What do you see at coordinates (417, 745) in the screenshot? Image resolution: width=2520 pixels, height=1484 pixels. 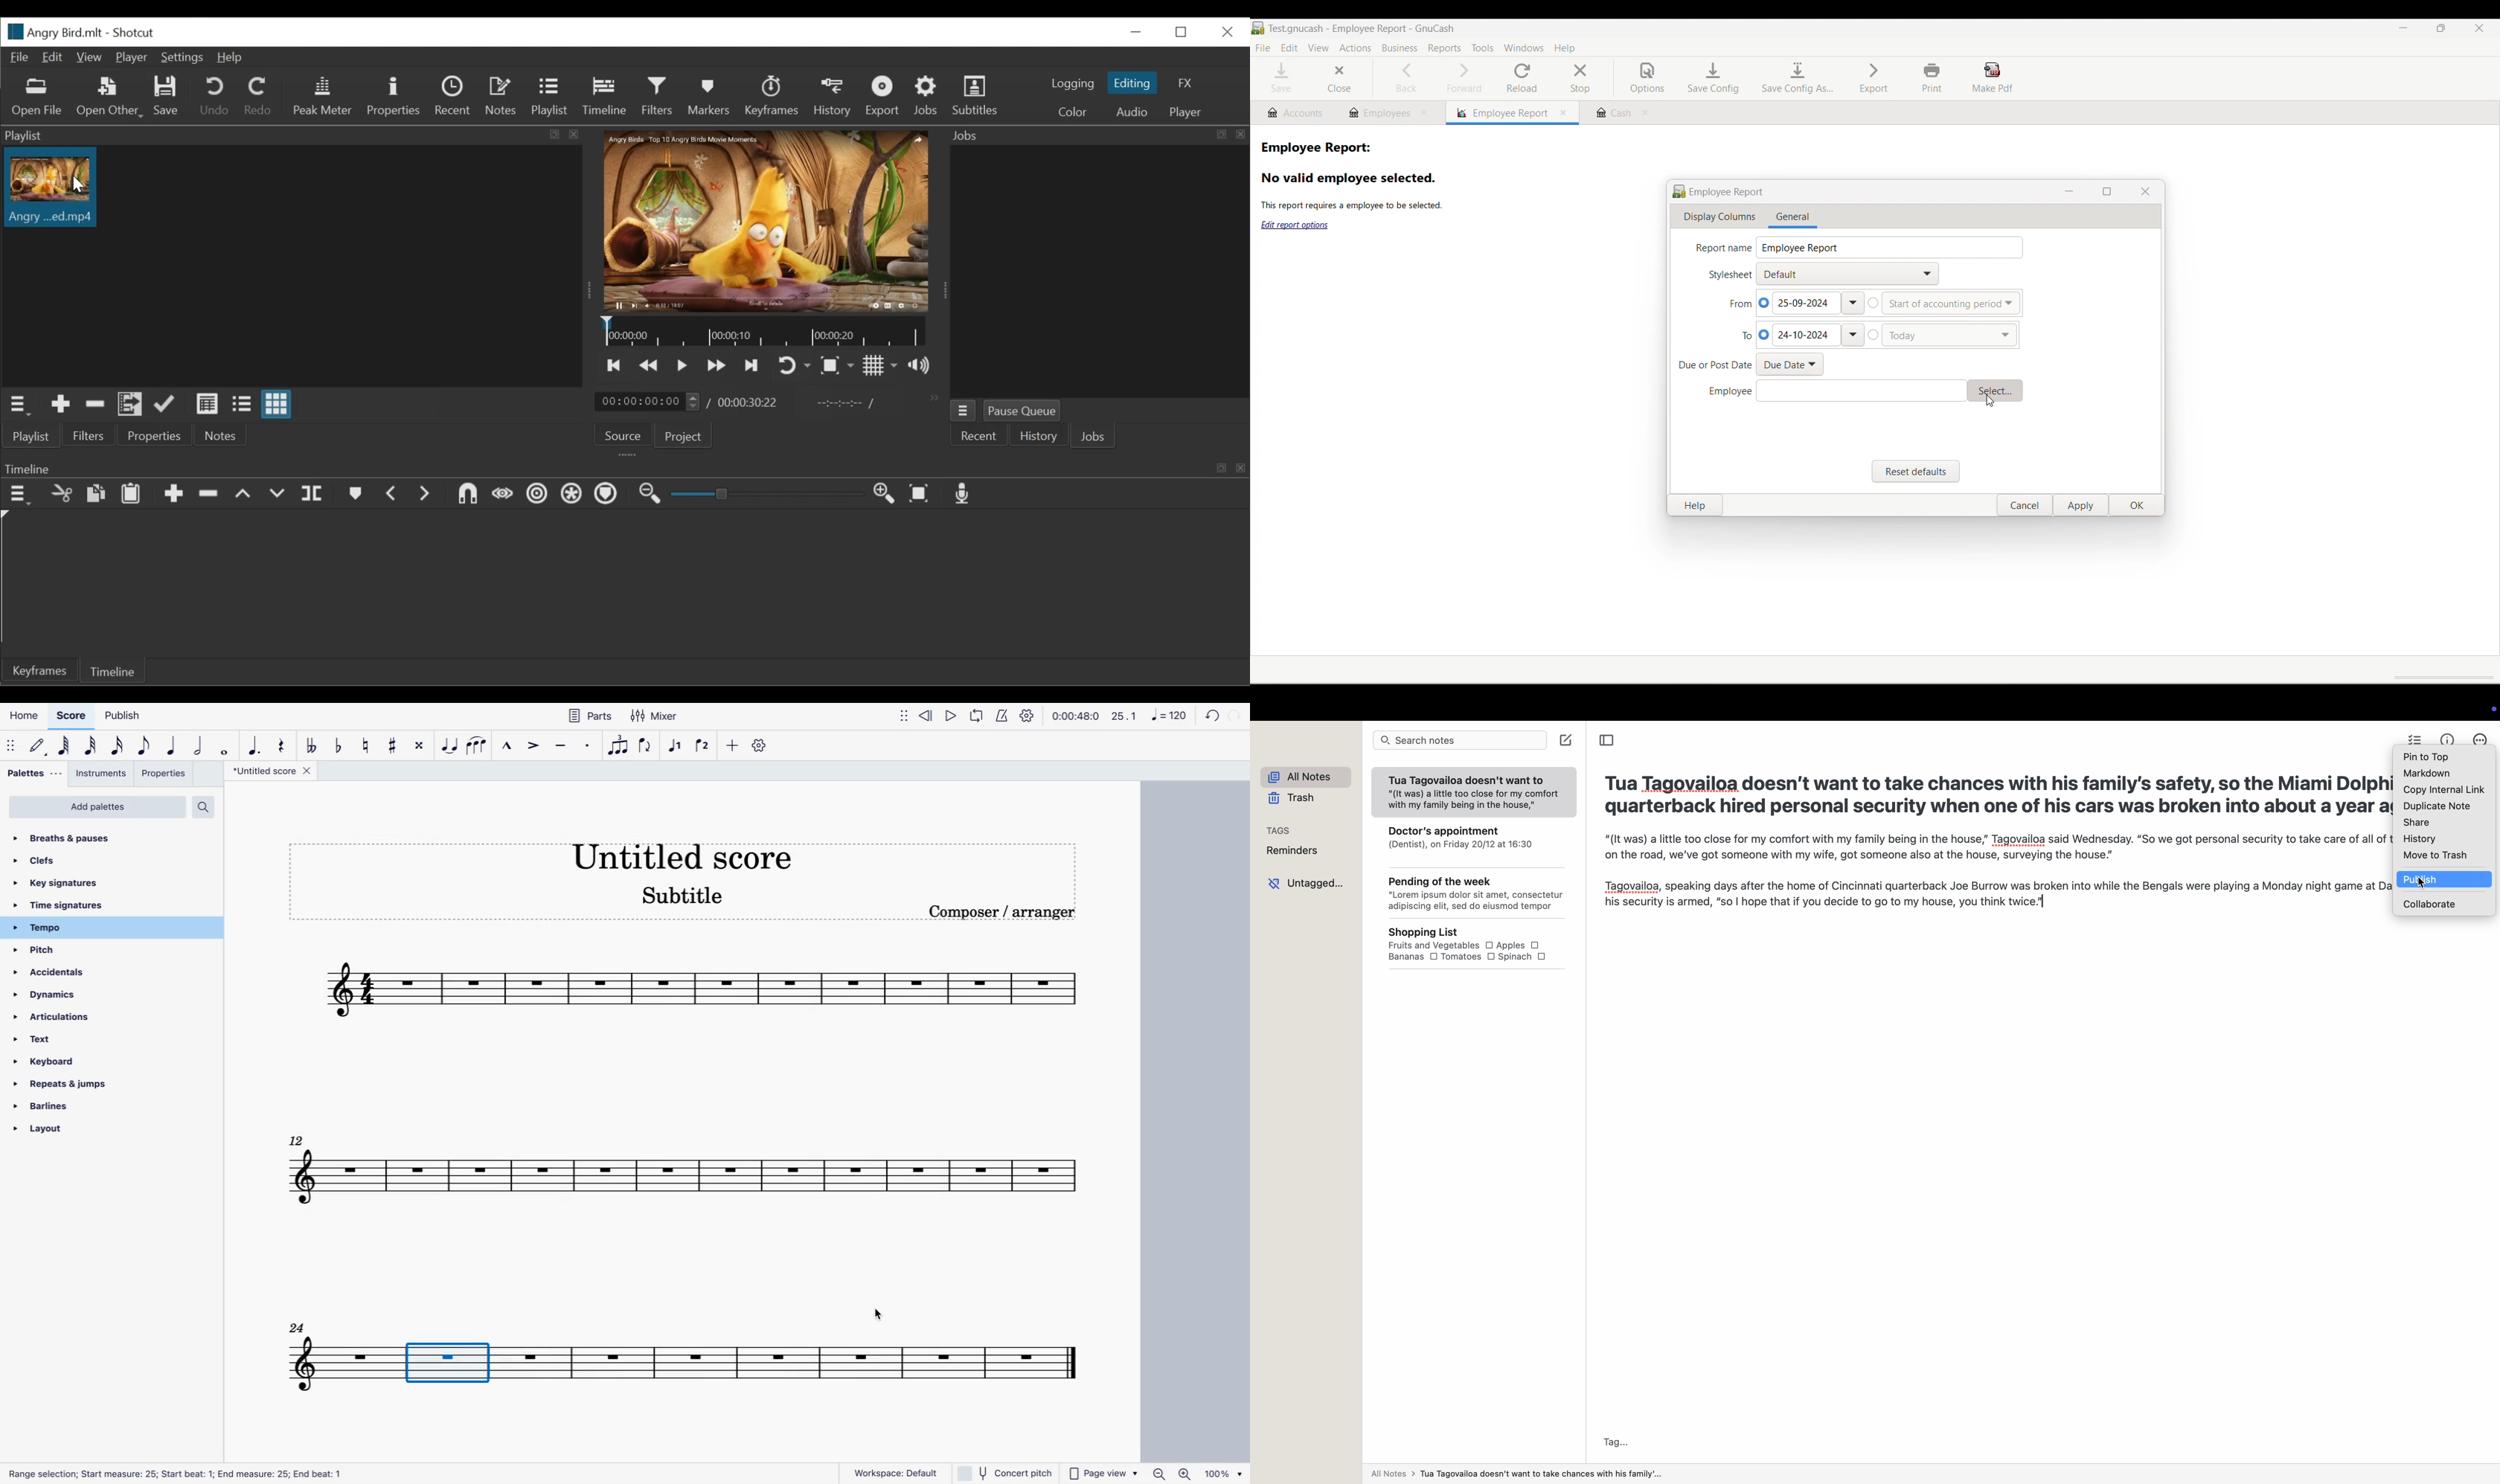 I see `toggle double sharp` at bounding box center [417, 745].